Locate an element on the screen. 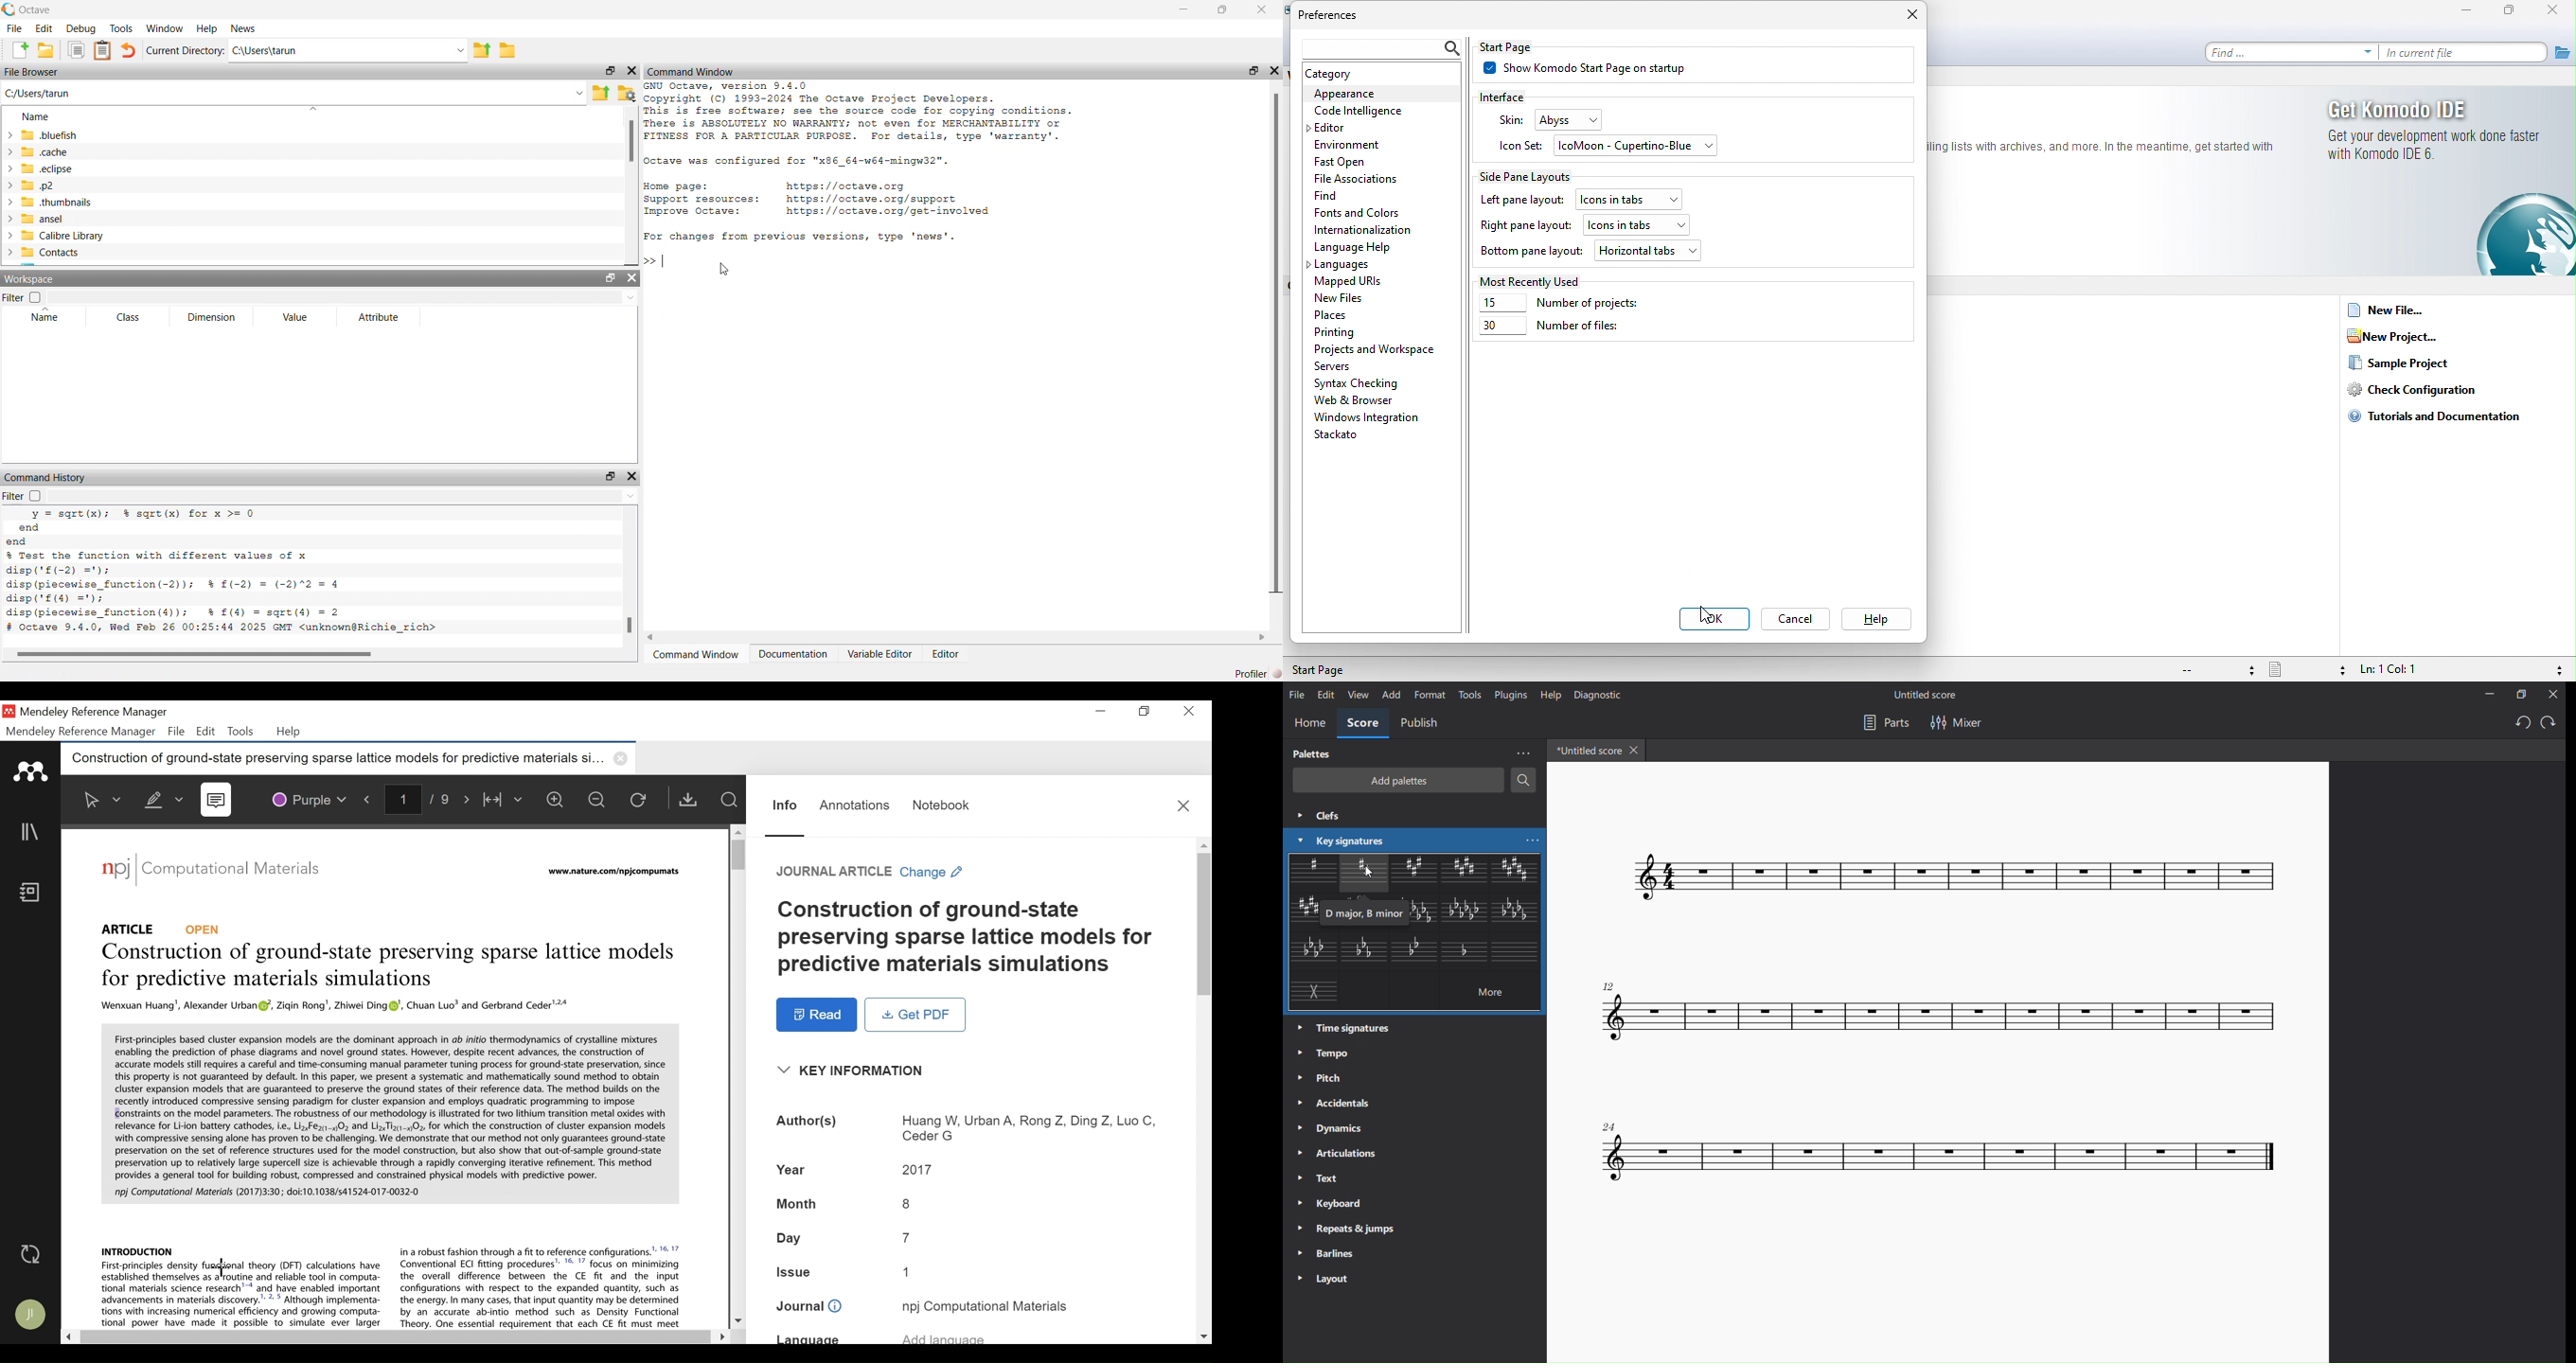 This screenshot has height=1372, width=2576. Journal: Computational Materials is located at coordinates (211, 871).